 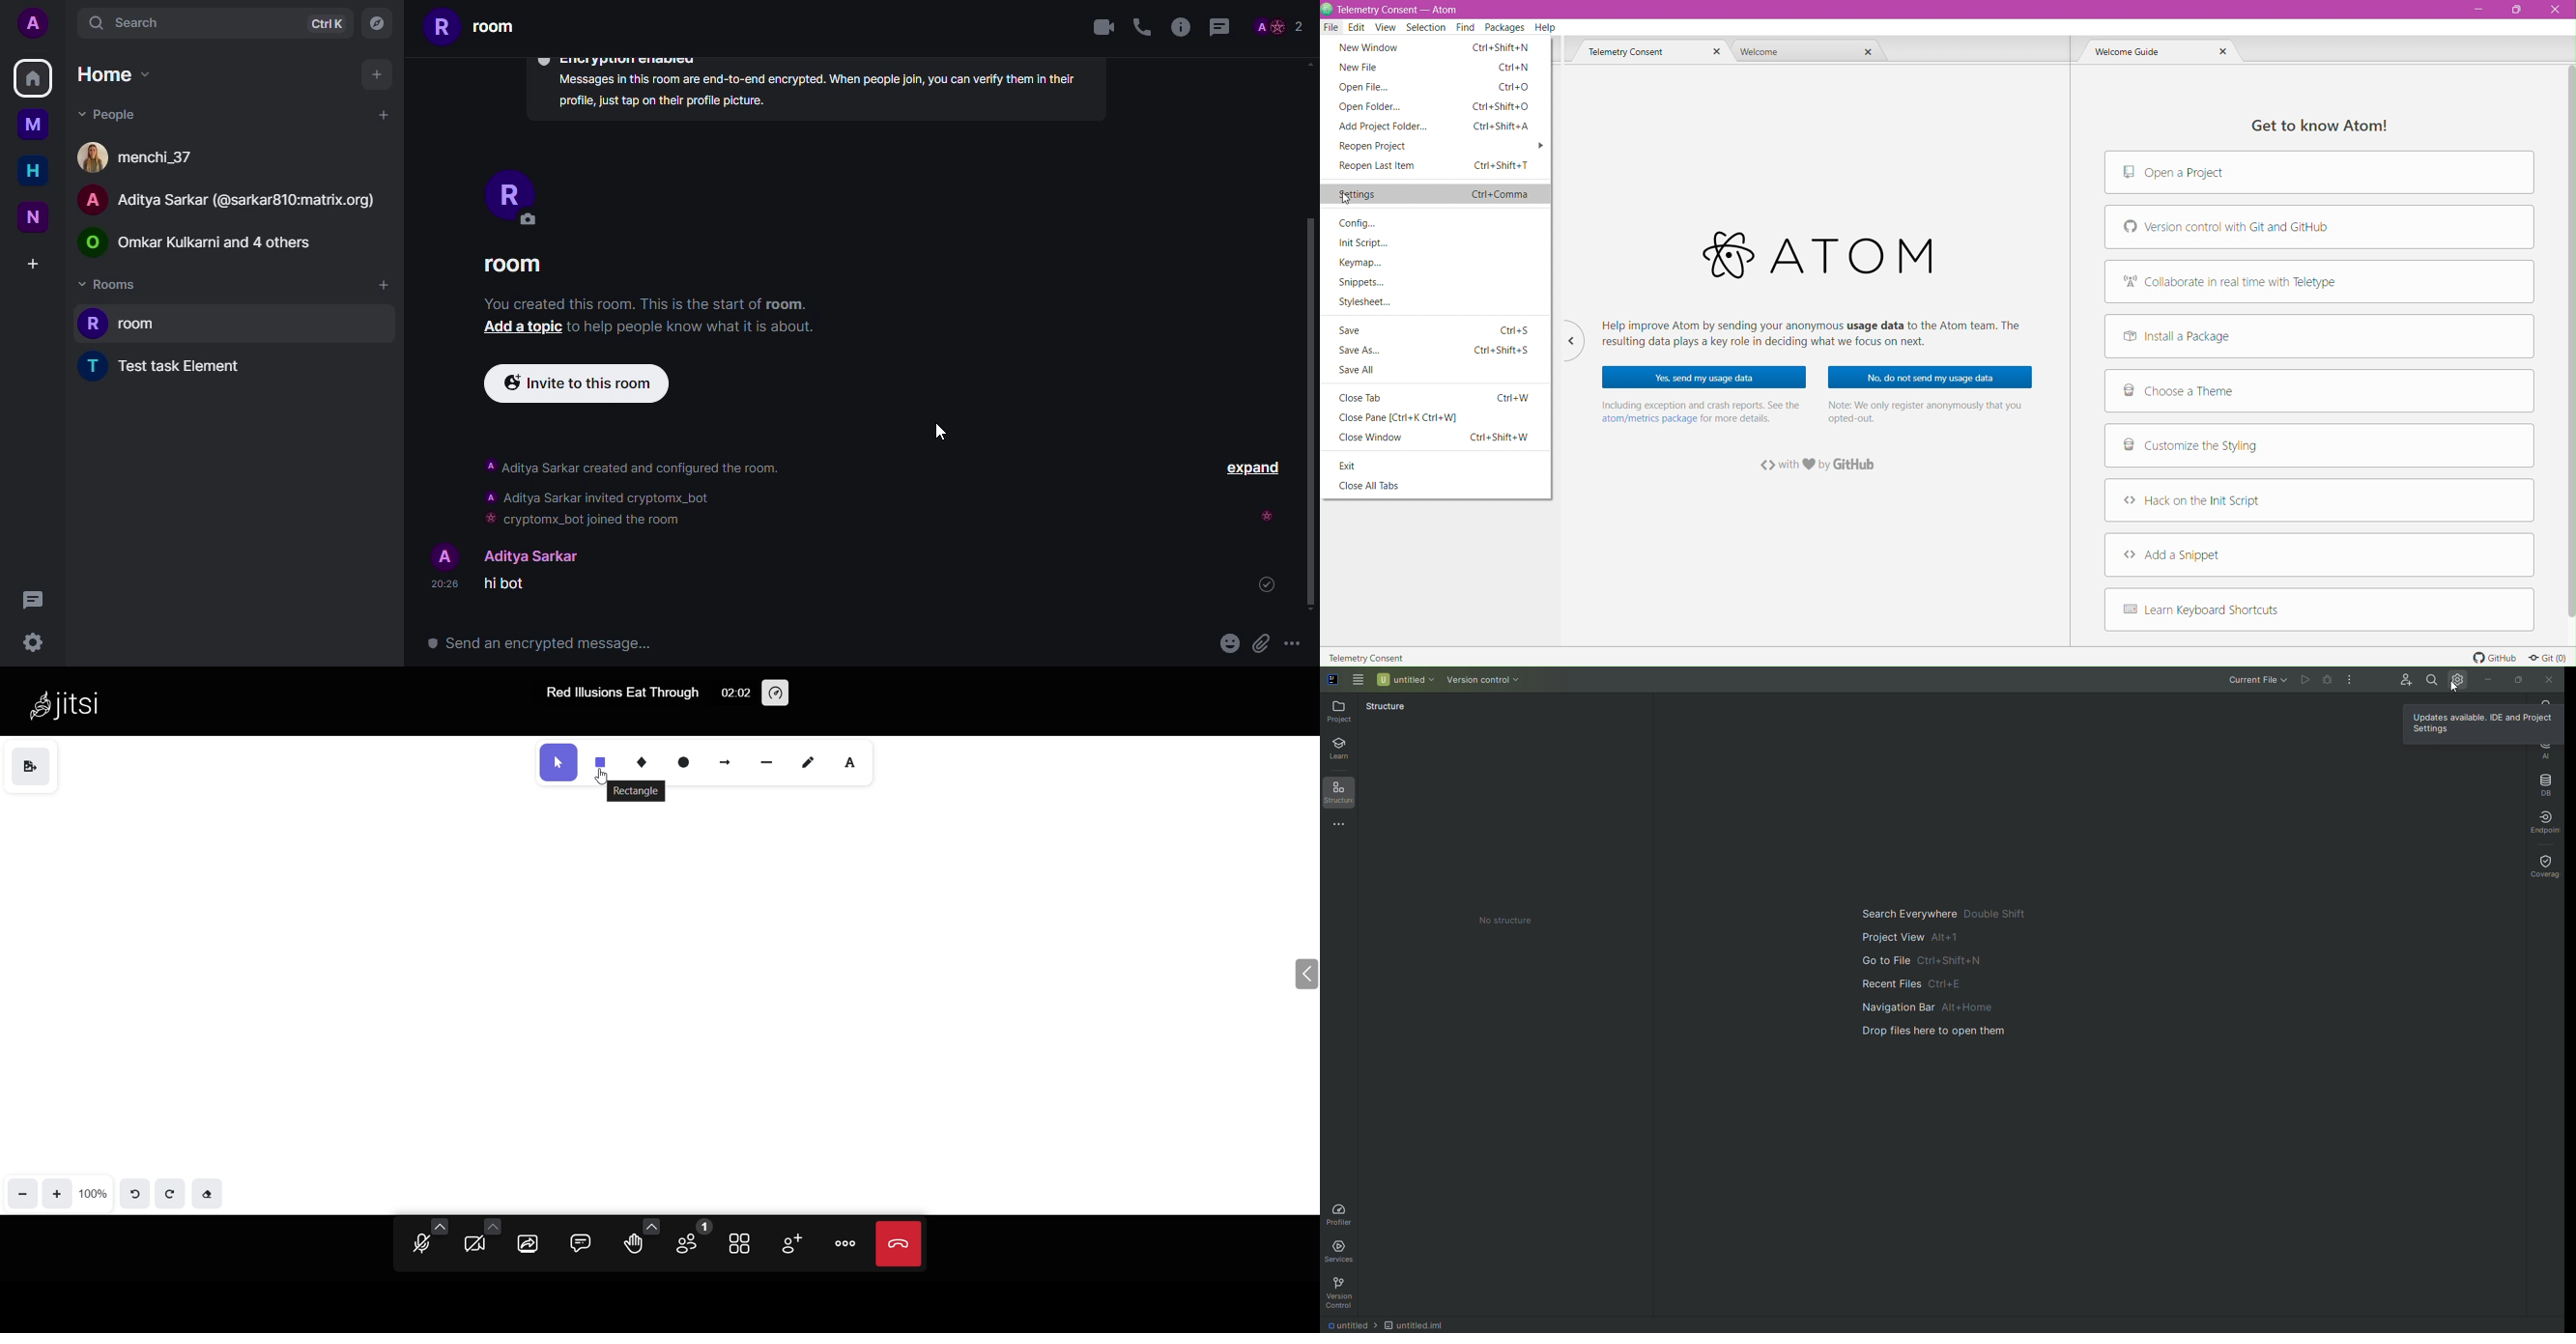 I want to click on people, so click(x=118, y=114).